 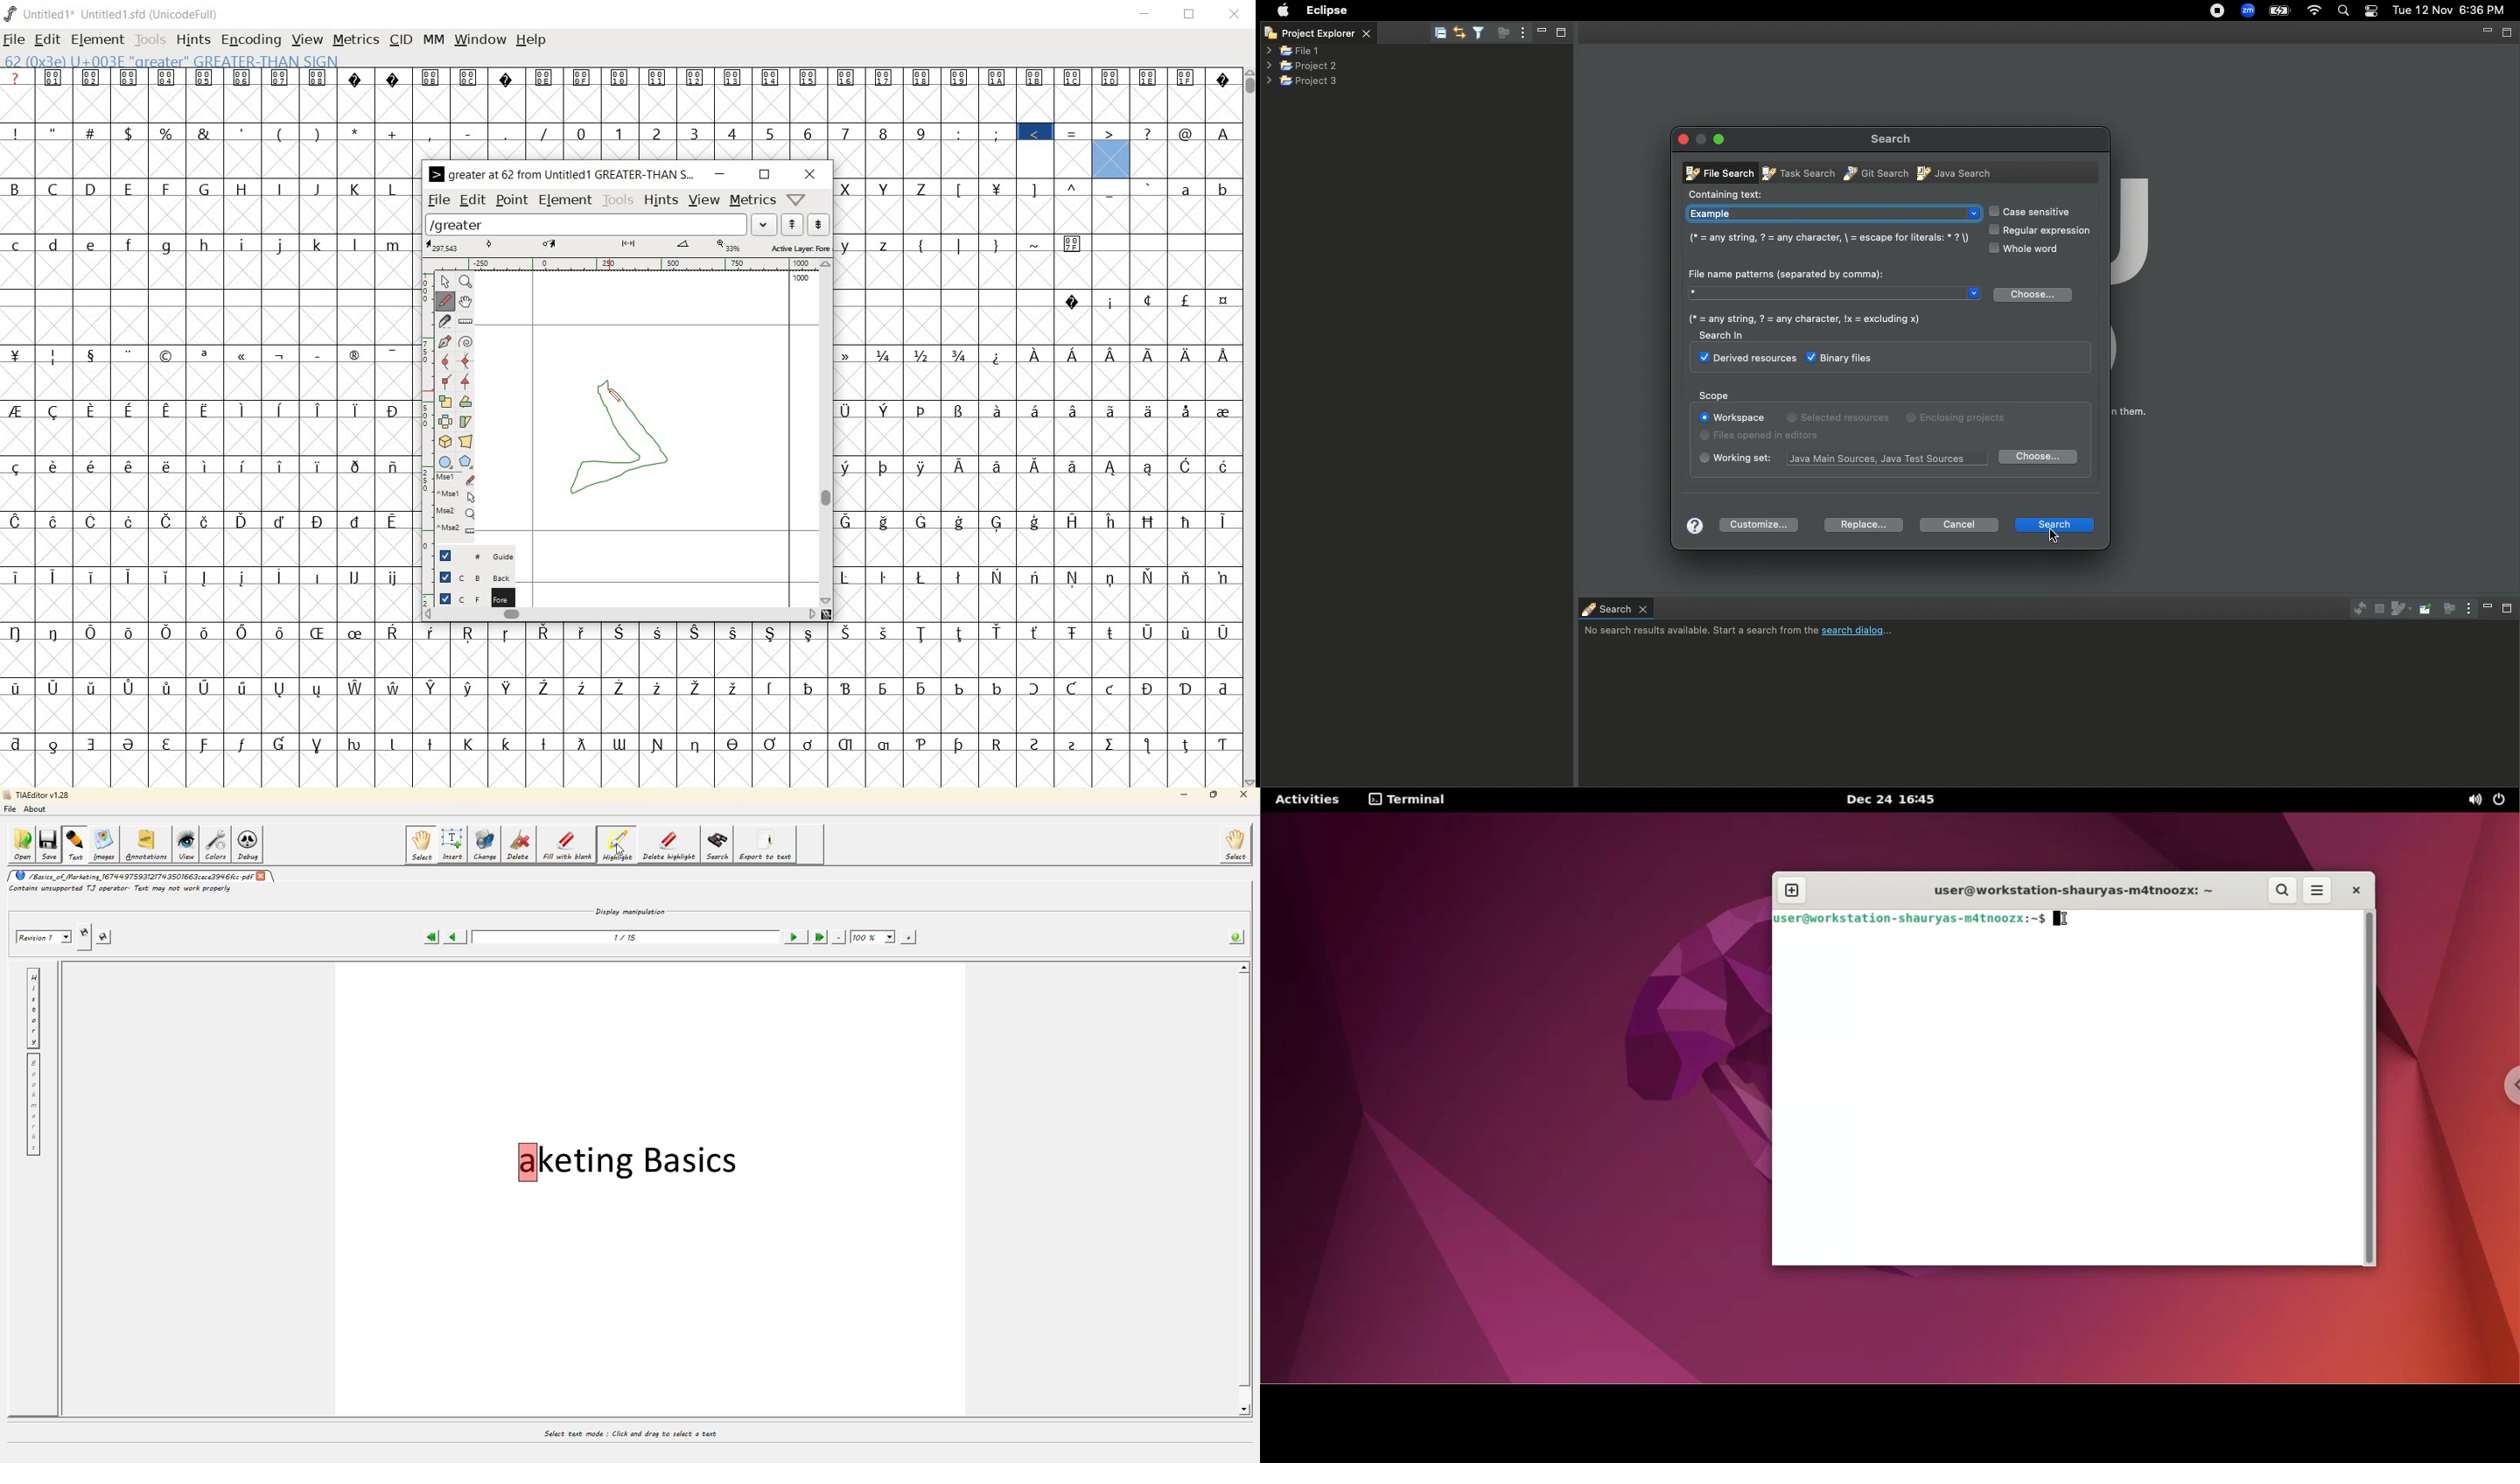 I want to click on hints, so click(x=193, y=40).